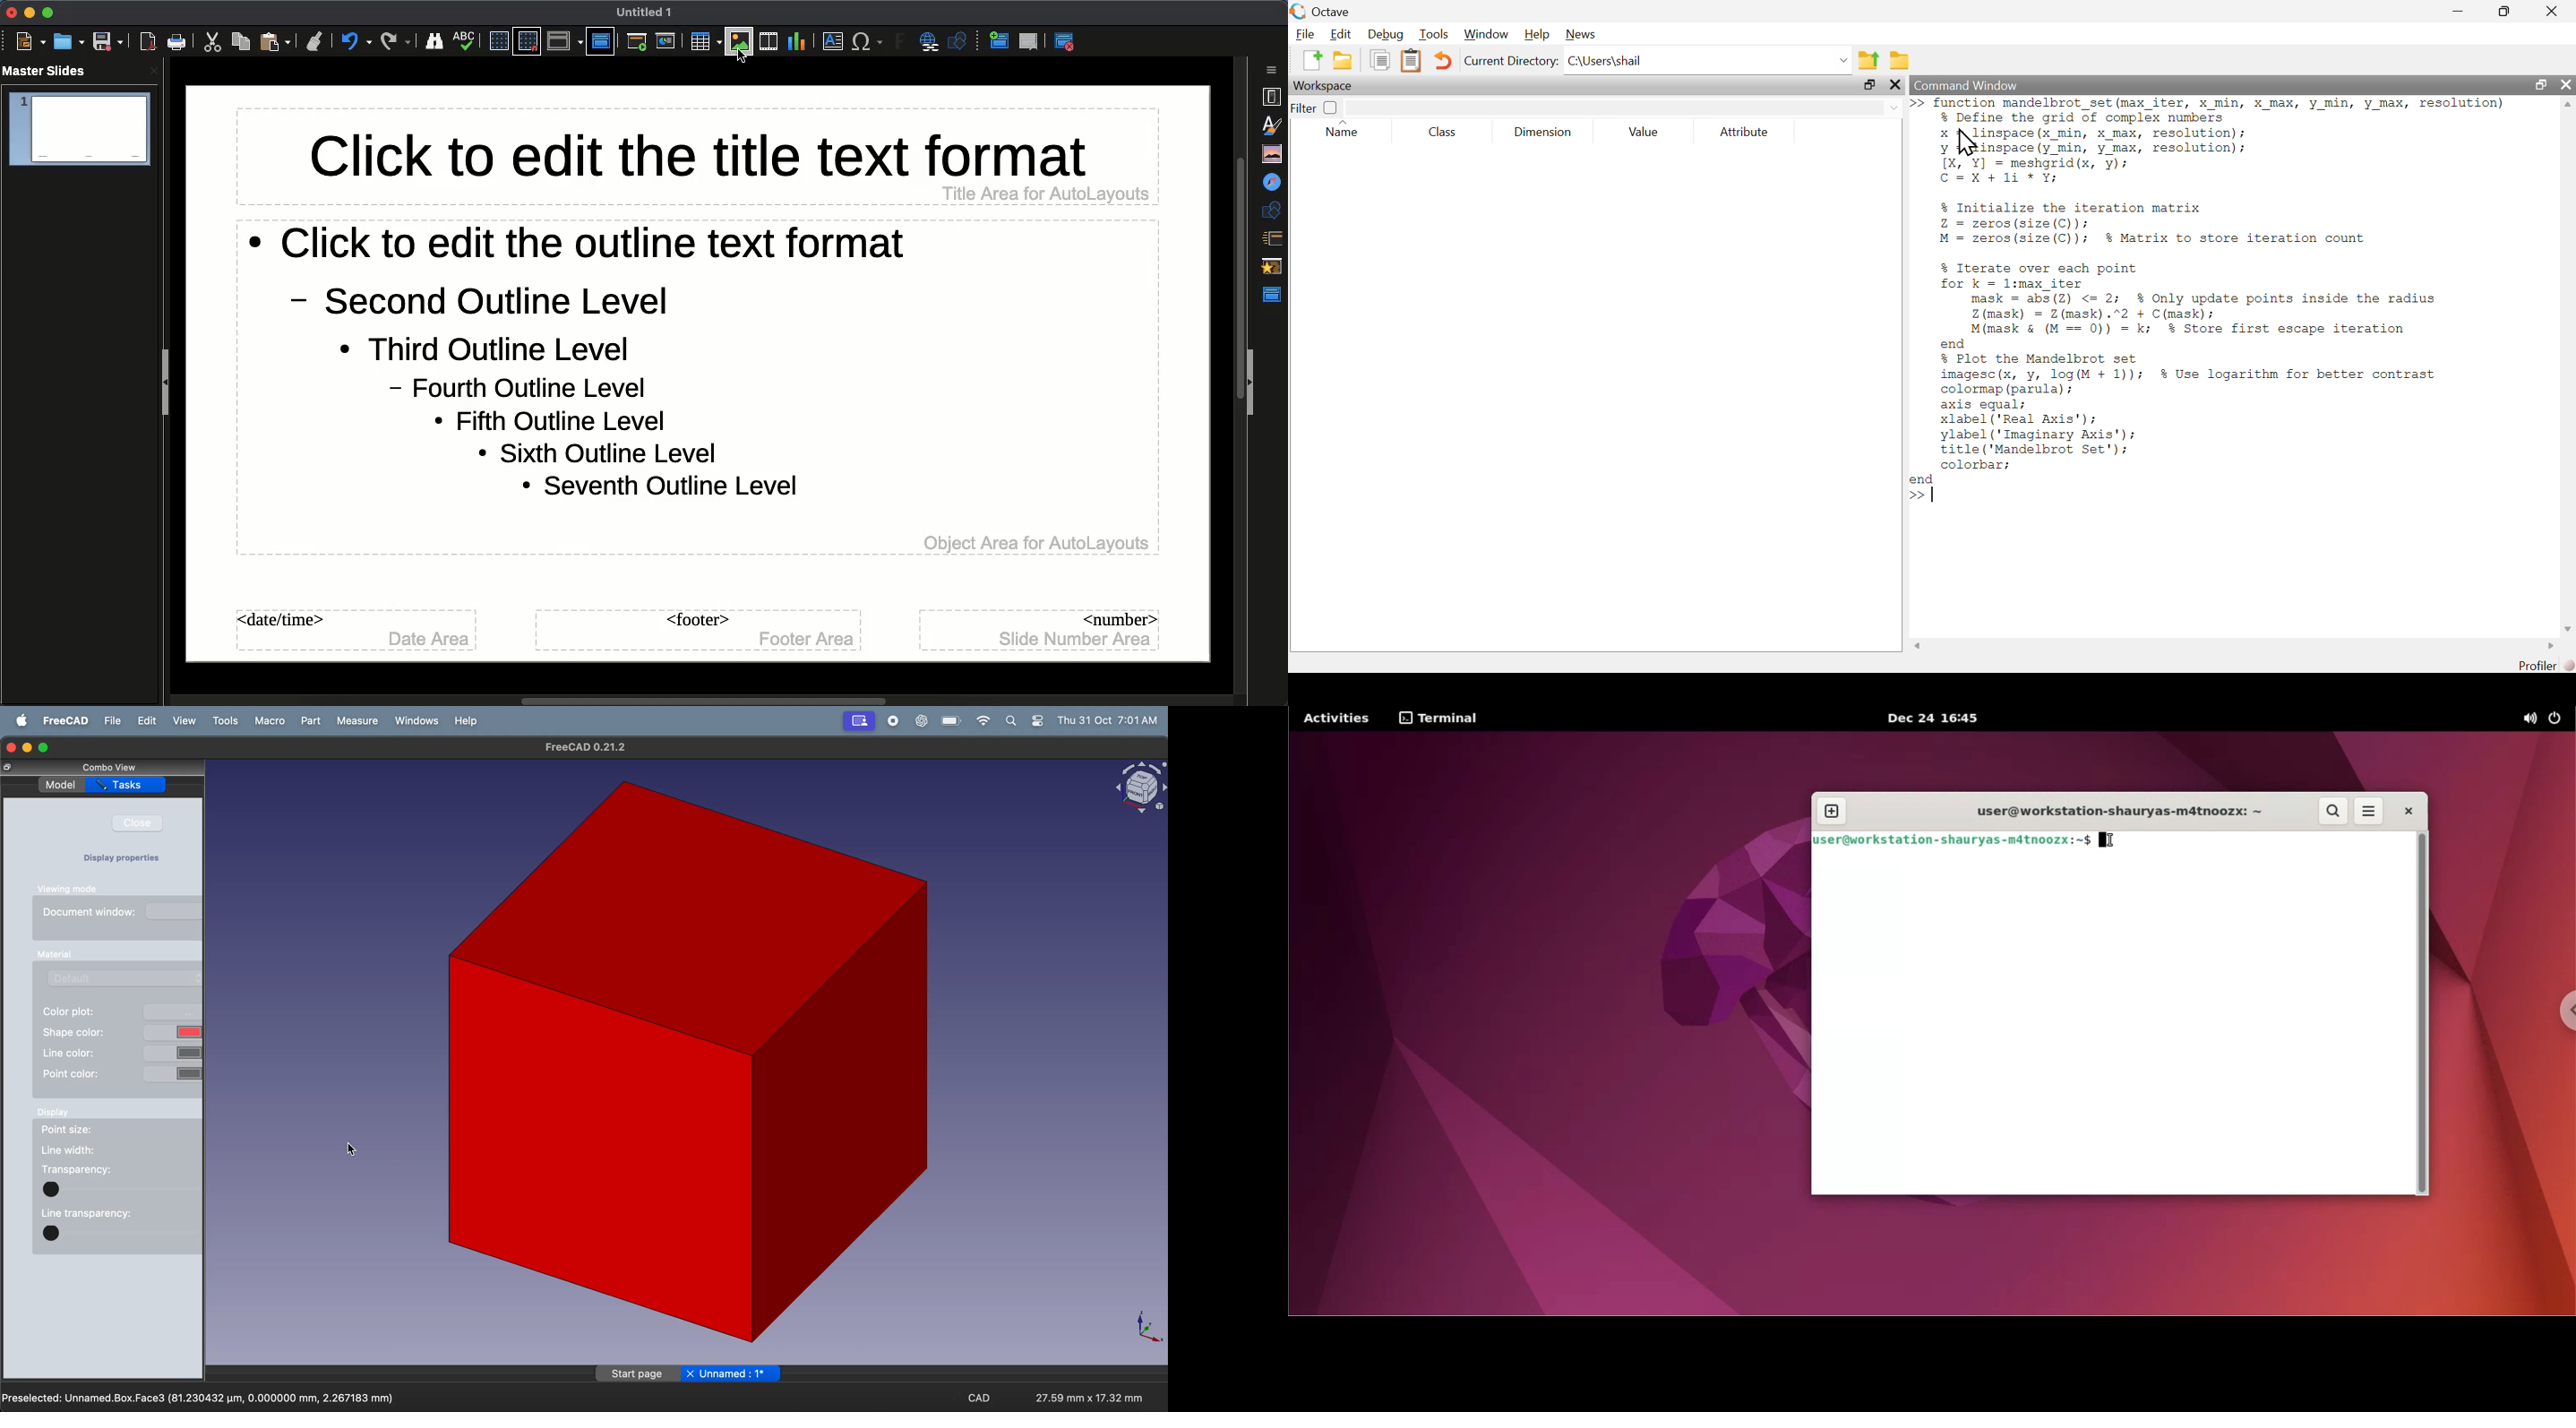 This screenshot has width=2576, height=1428. I want to click on Undo, so click(356, 41).